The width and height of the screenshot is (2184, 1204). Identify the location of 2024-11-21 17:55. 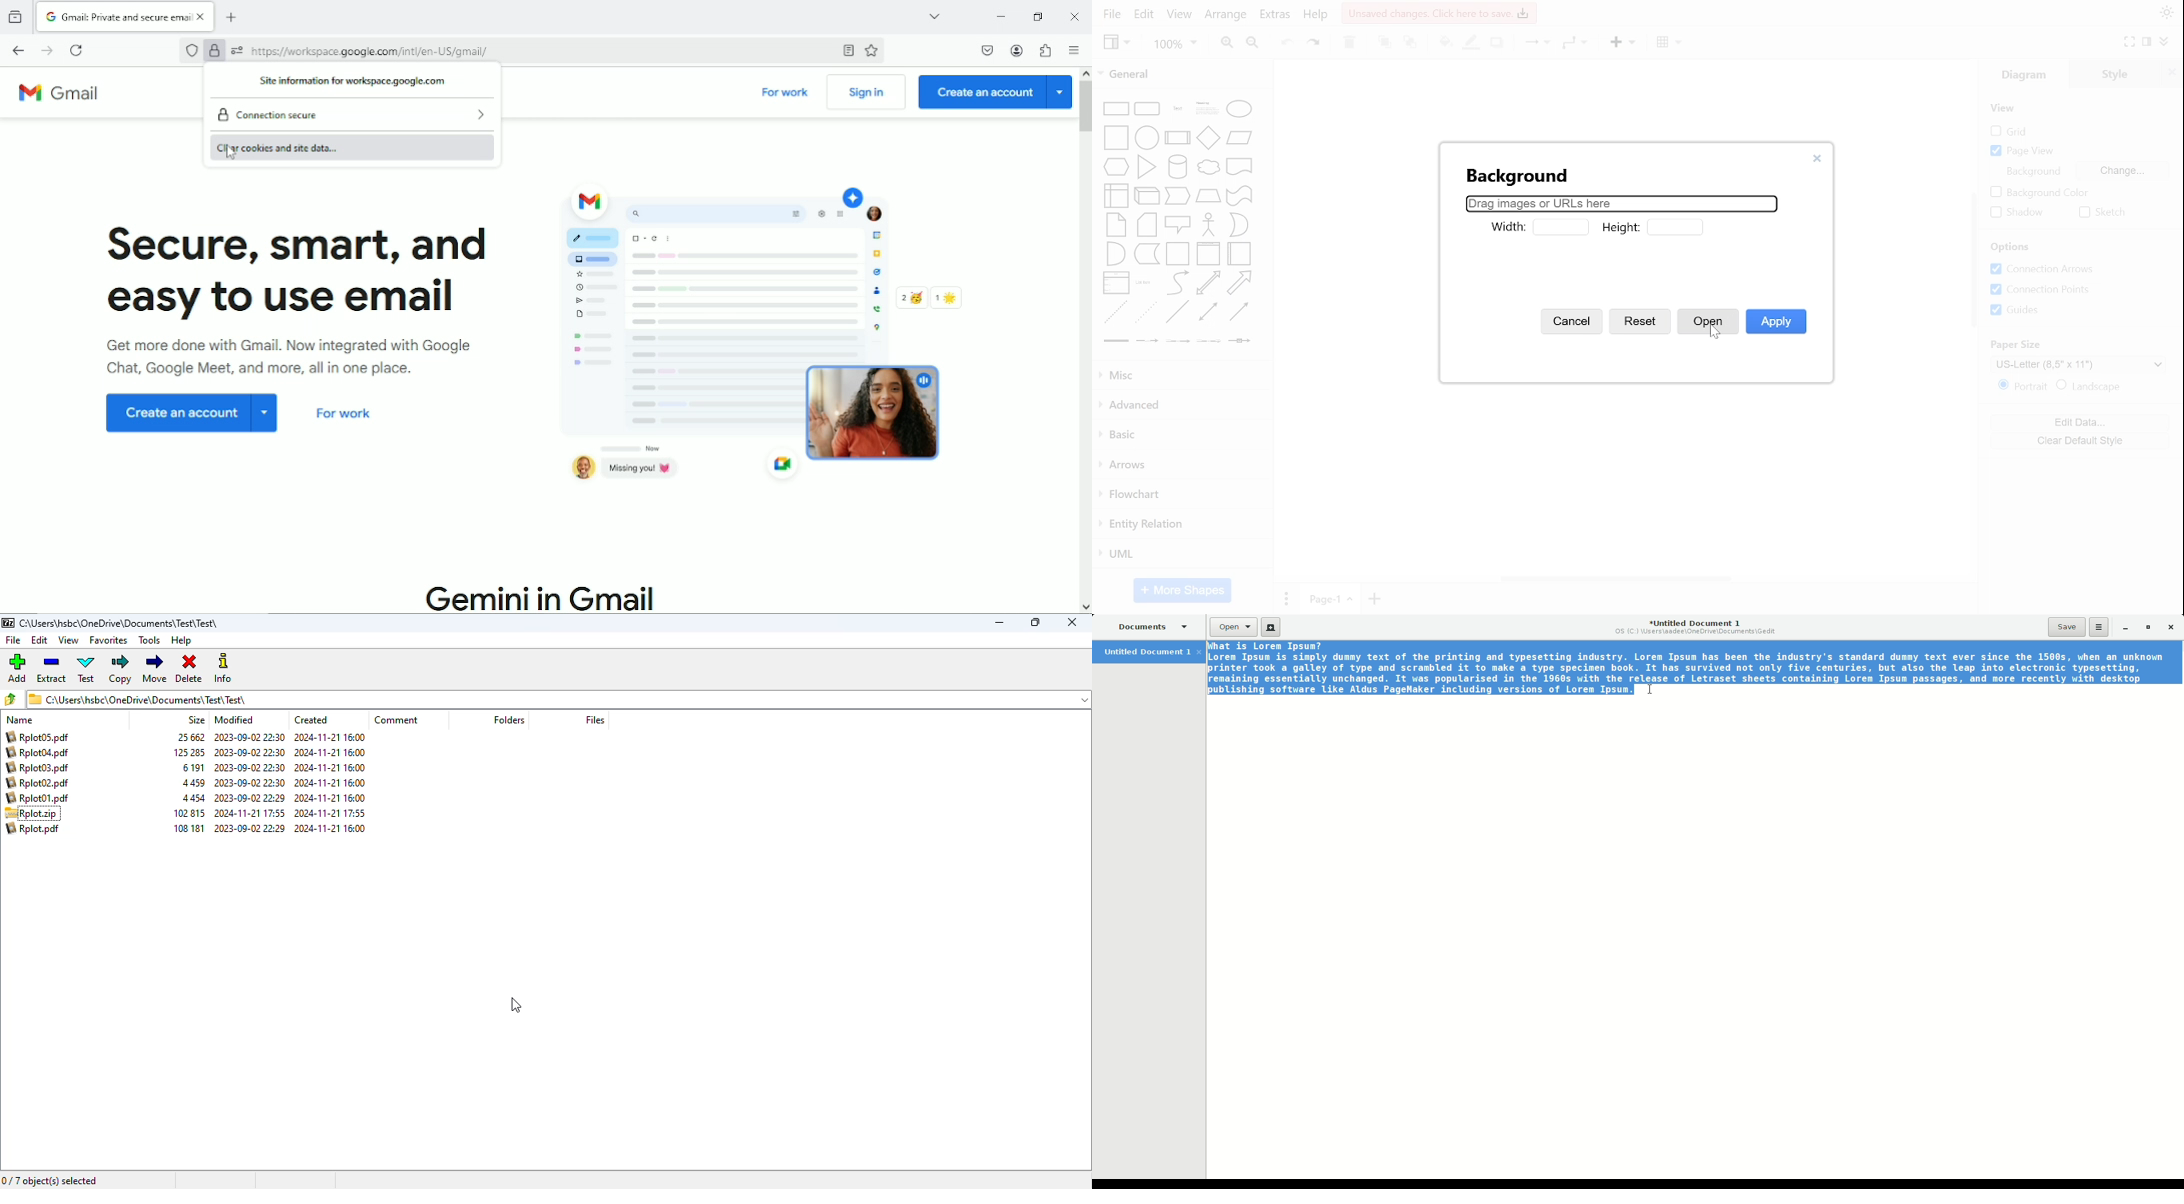
(331, 812).